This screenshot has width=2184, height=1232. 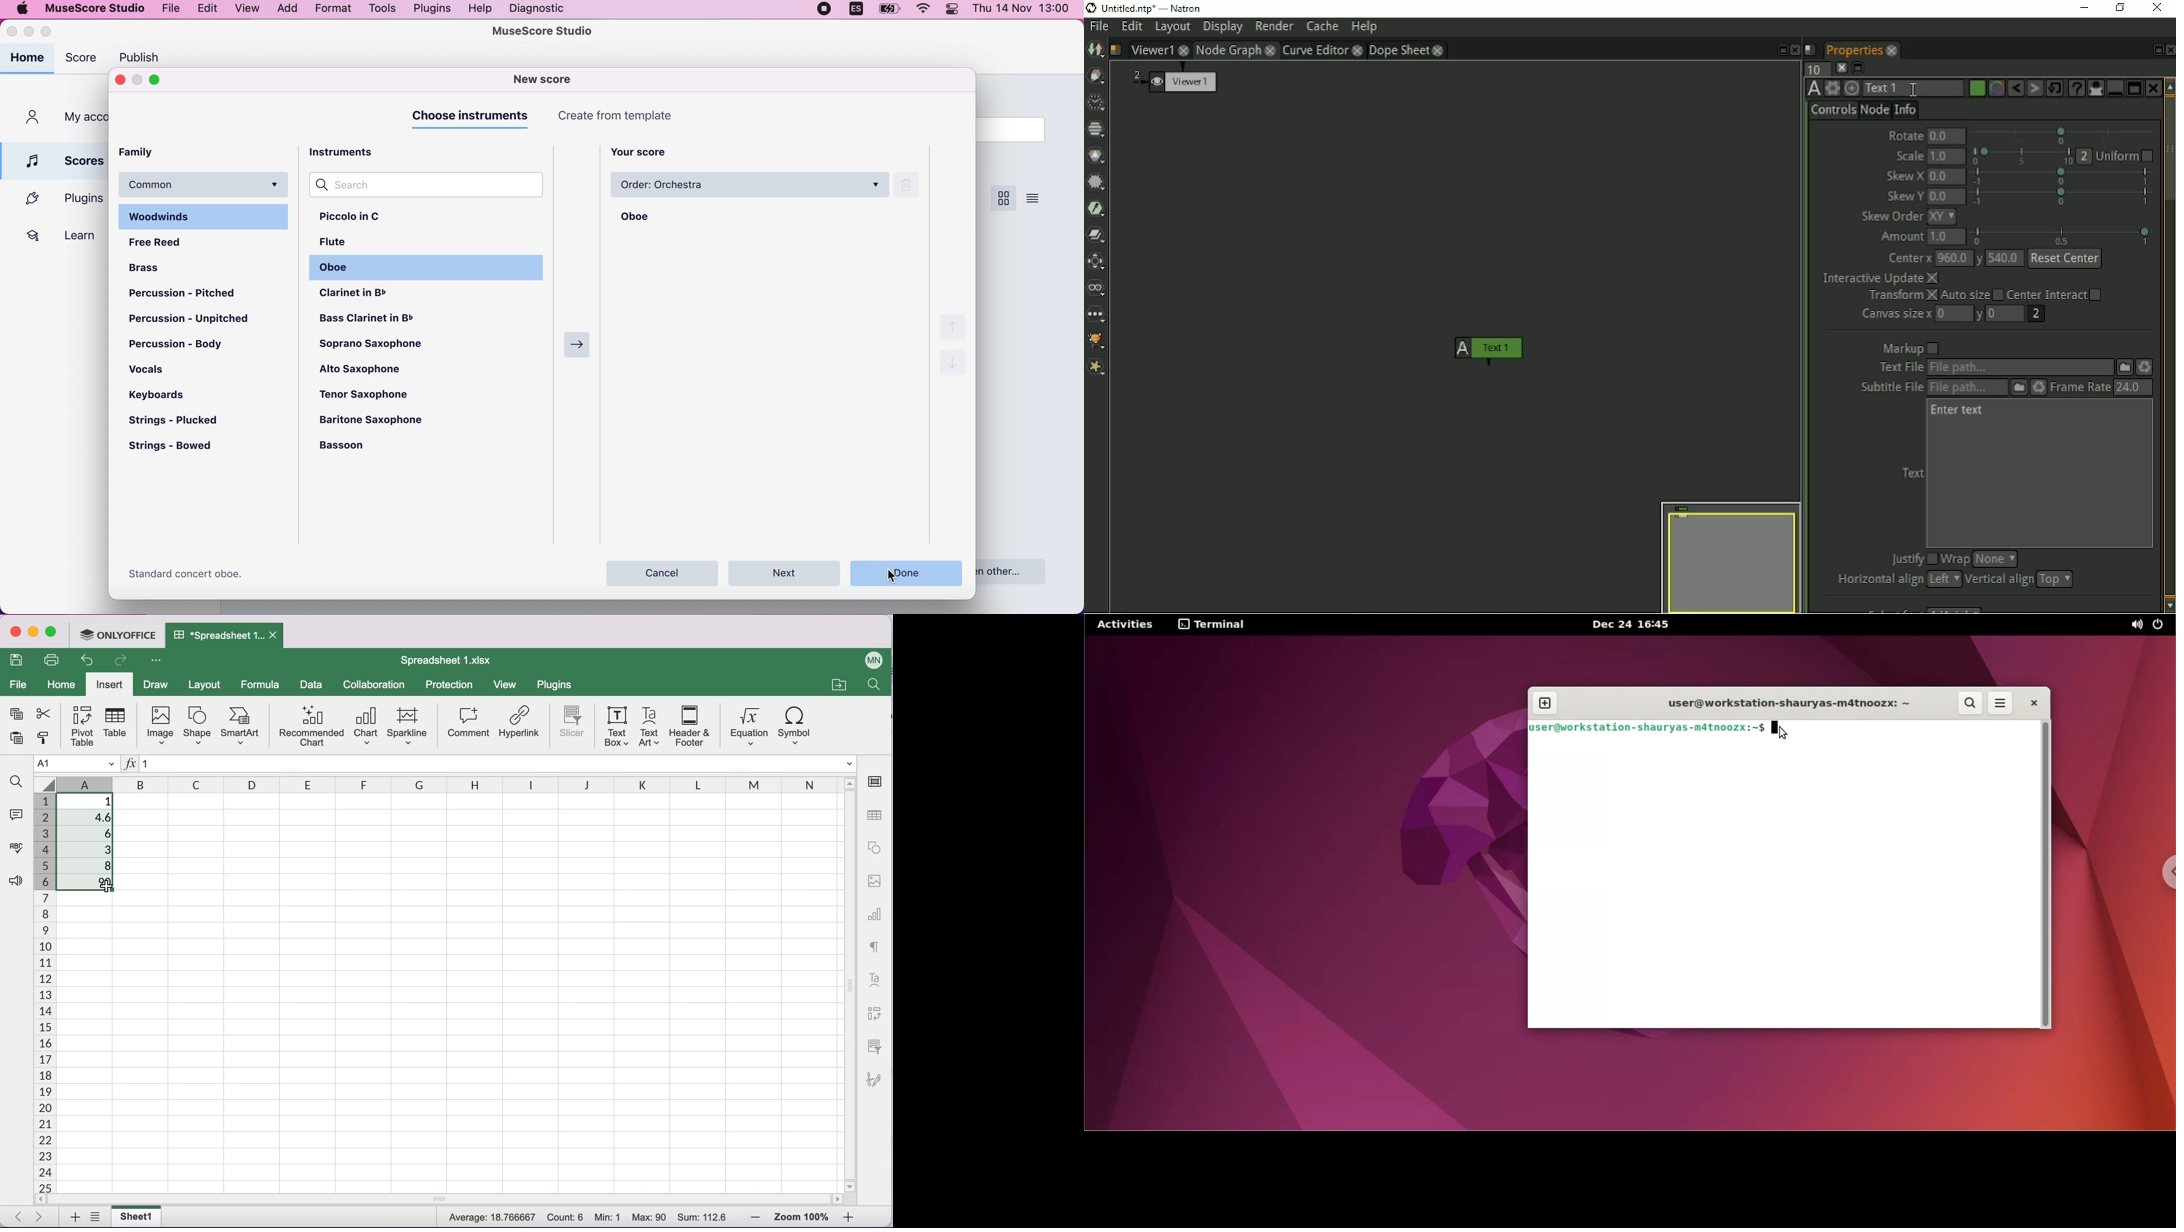 What do you see at coordinates (208, 10) in the screenshot?
I see `edit` at bounding box center [208, 10].